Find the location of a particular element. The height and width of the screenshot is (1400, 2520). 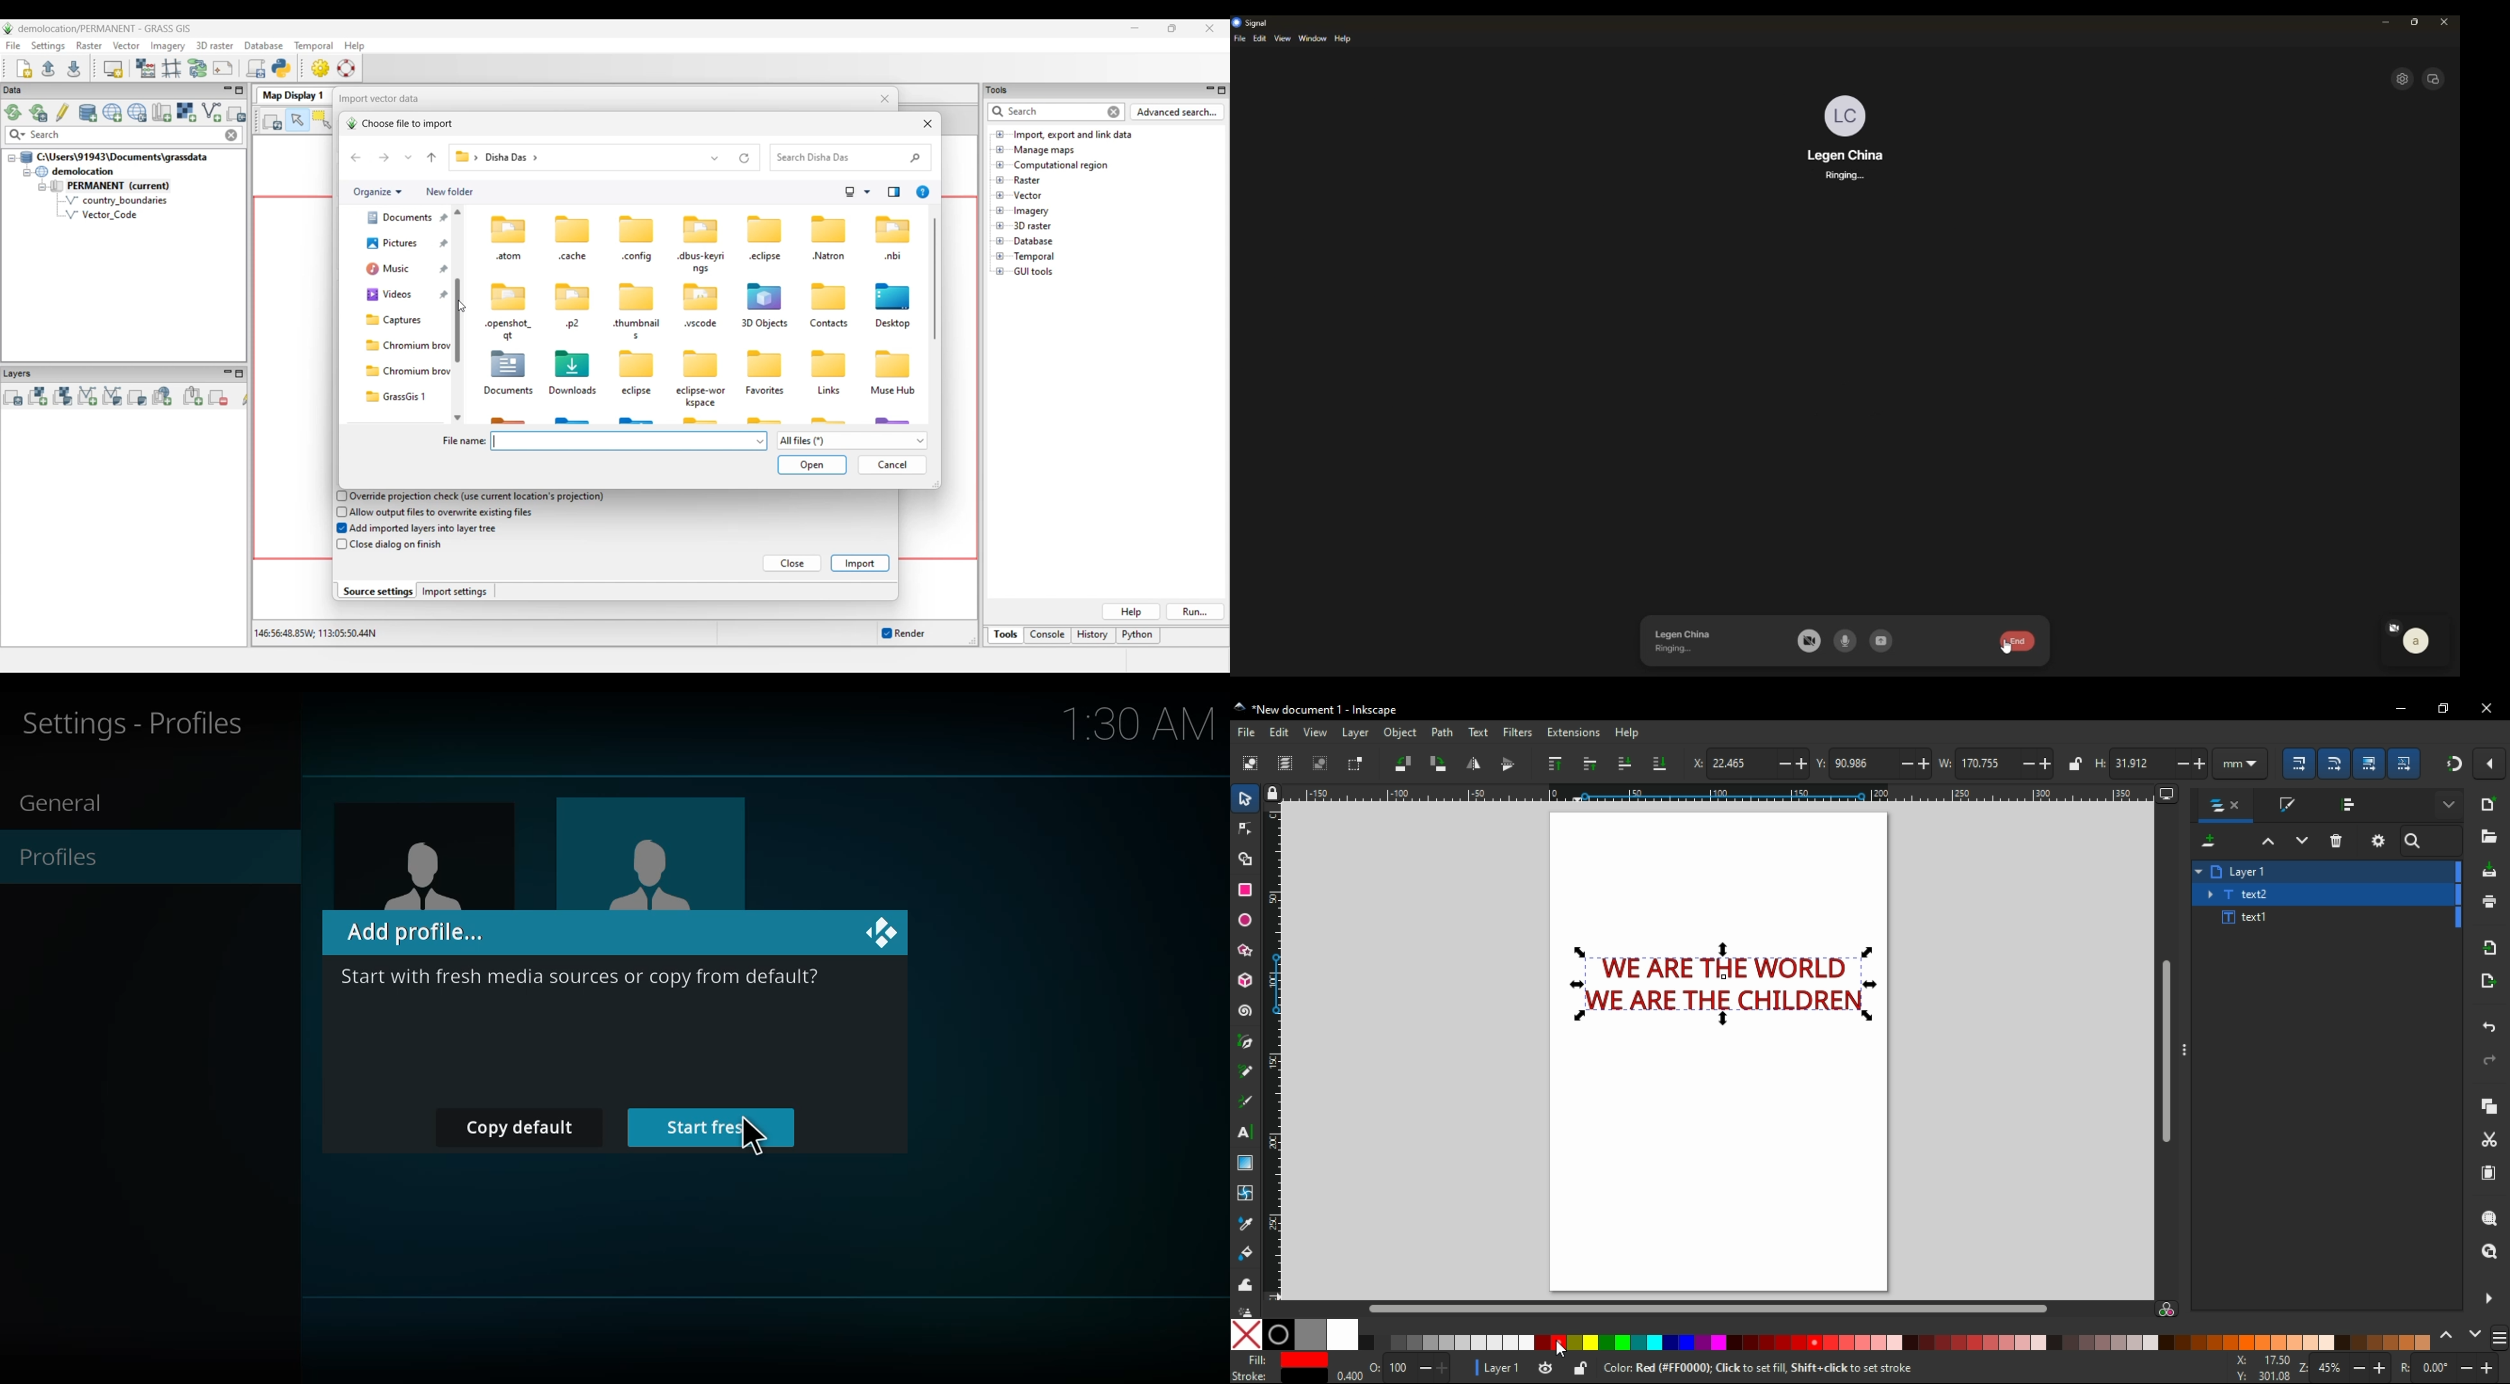

ringing is located at coordinates (1847, 178).